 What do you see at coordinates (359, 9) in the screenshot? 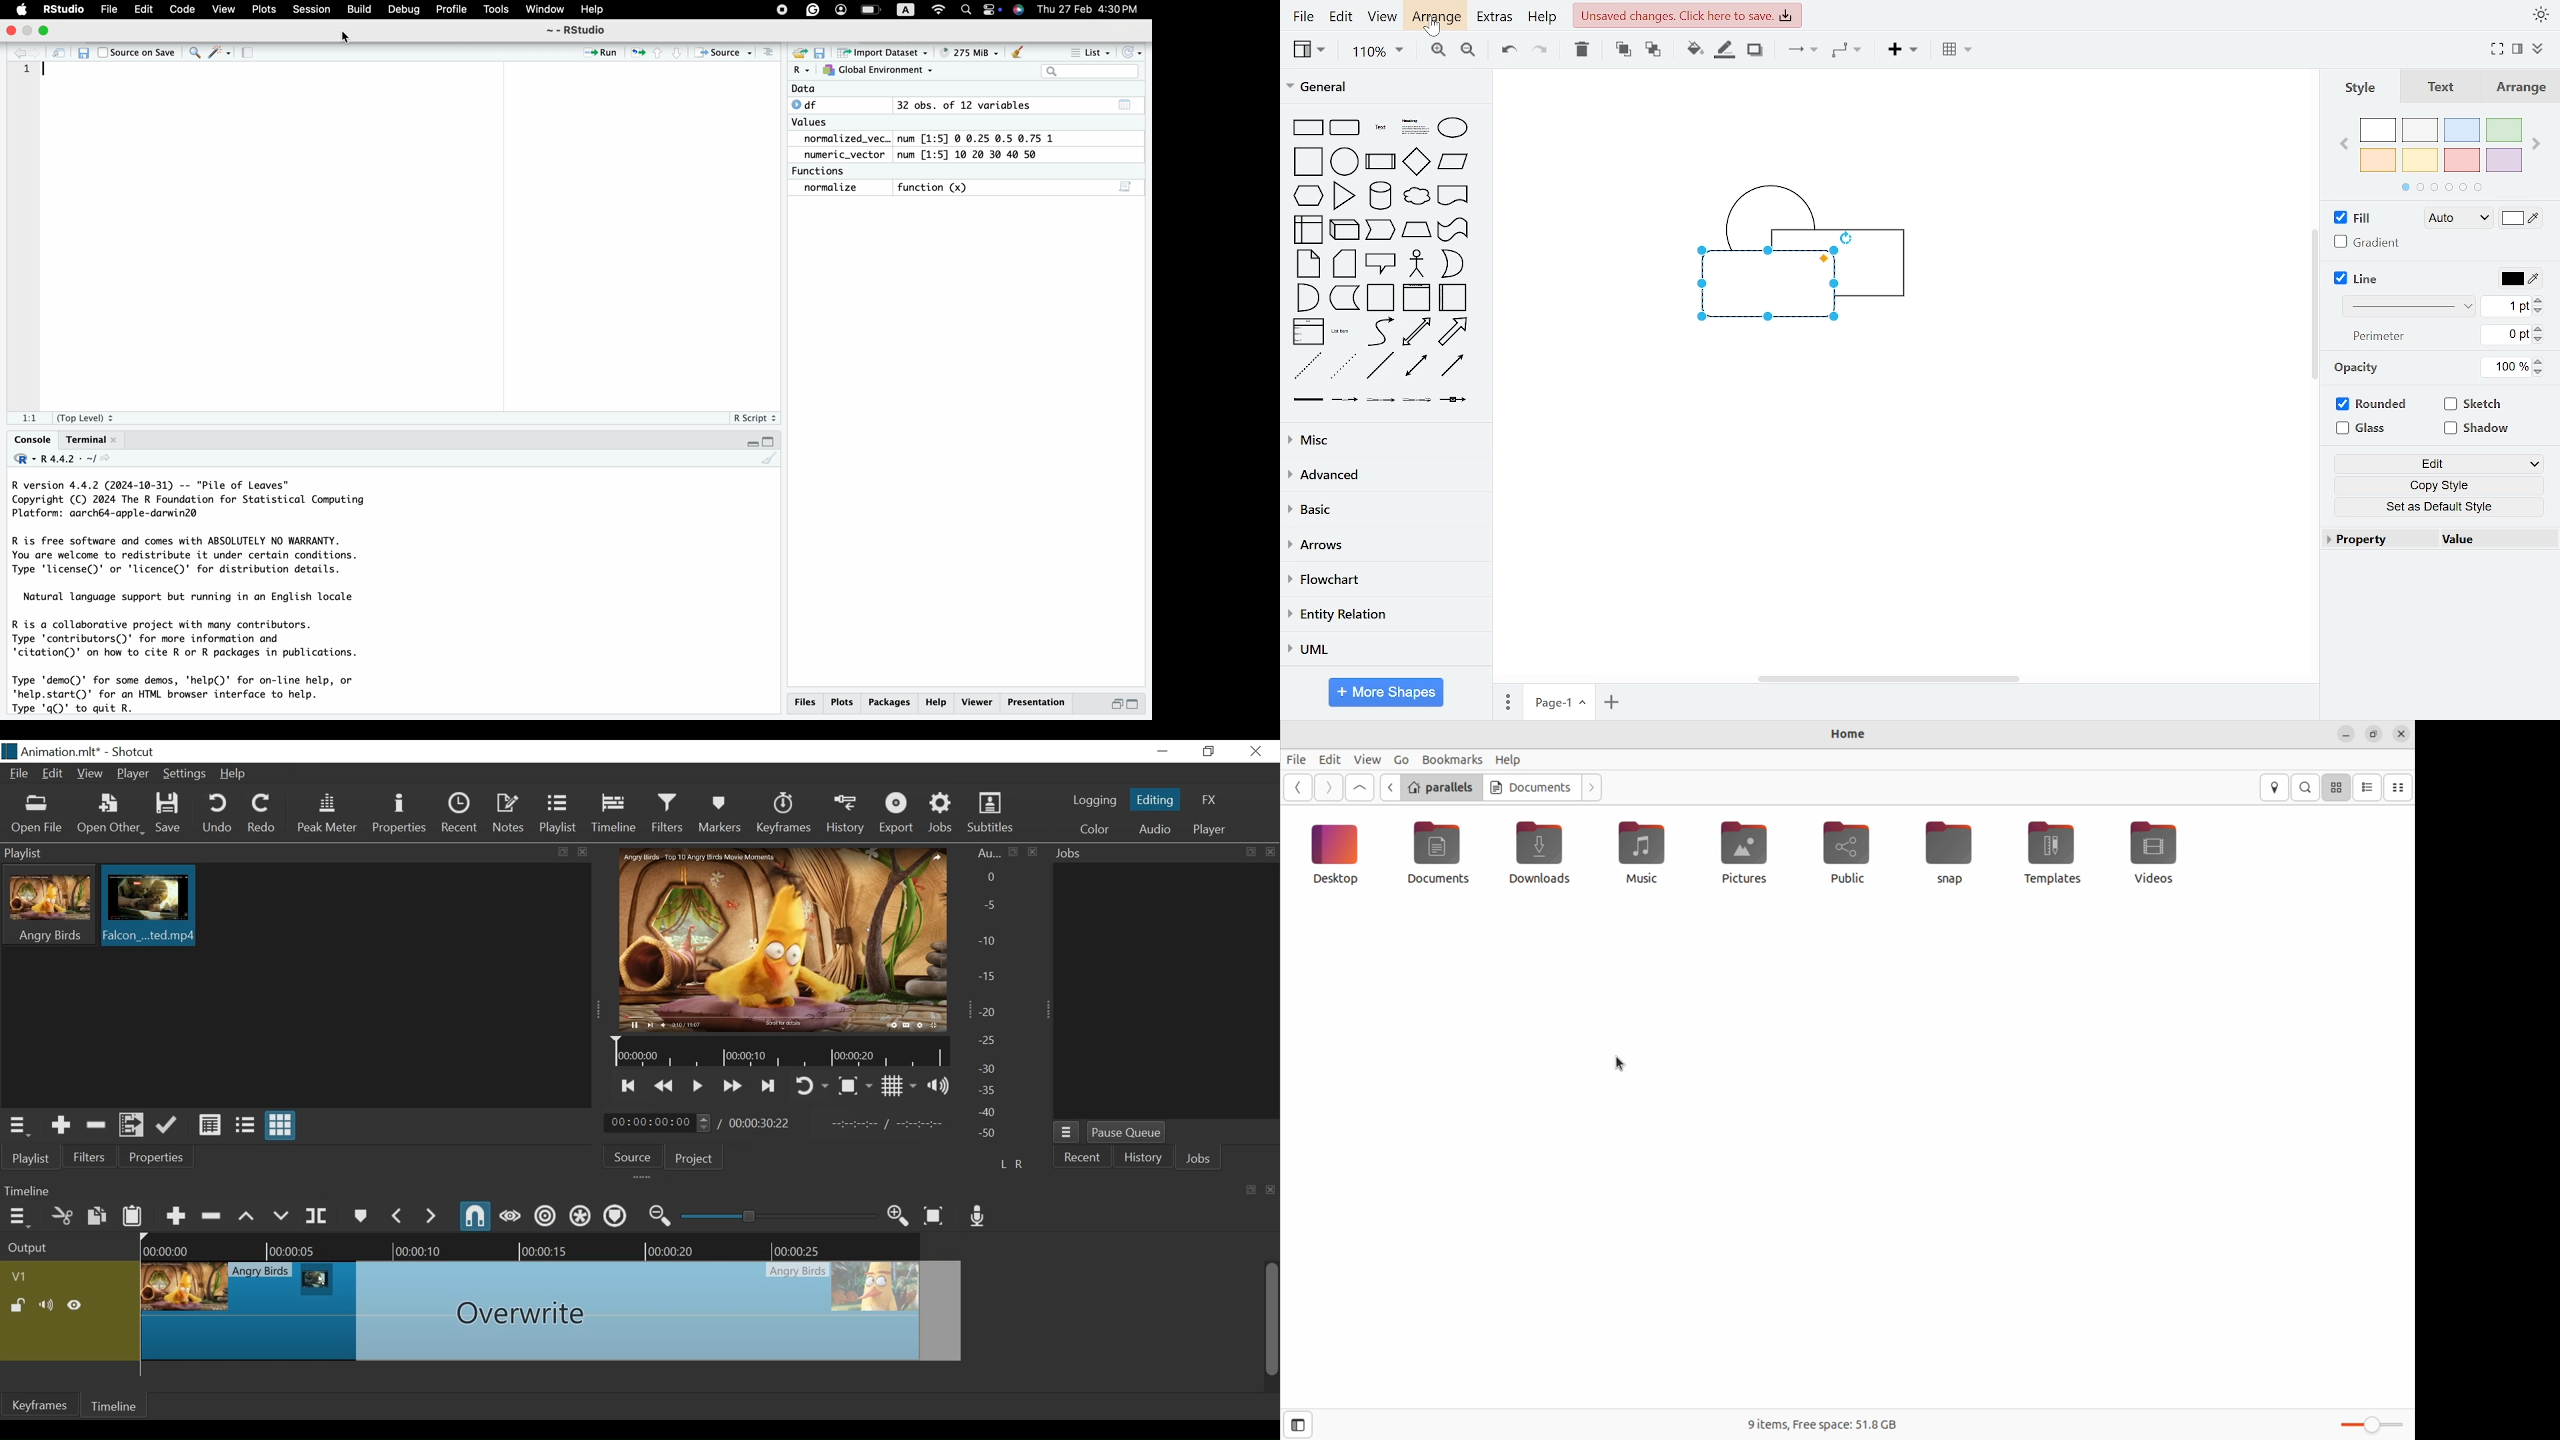
I see `build` at bounding box center [359, 9].